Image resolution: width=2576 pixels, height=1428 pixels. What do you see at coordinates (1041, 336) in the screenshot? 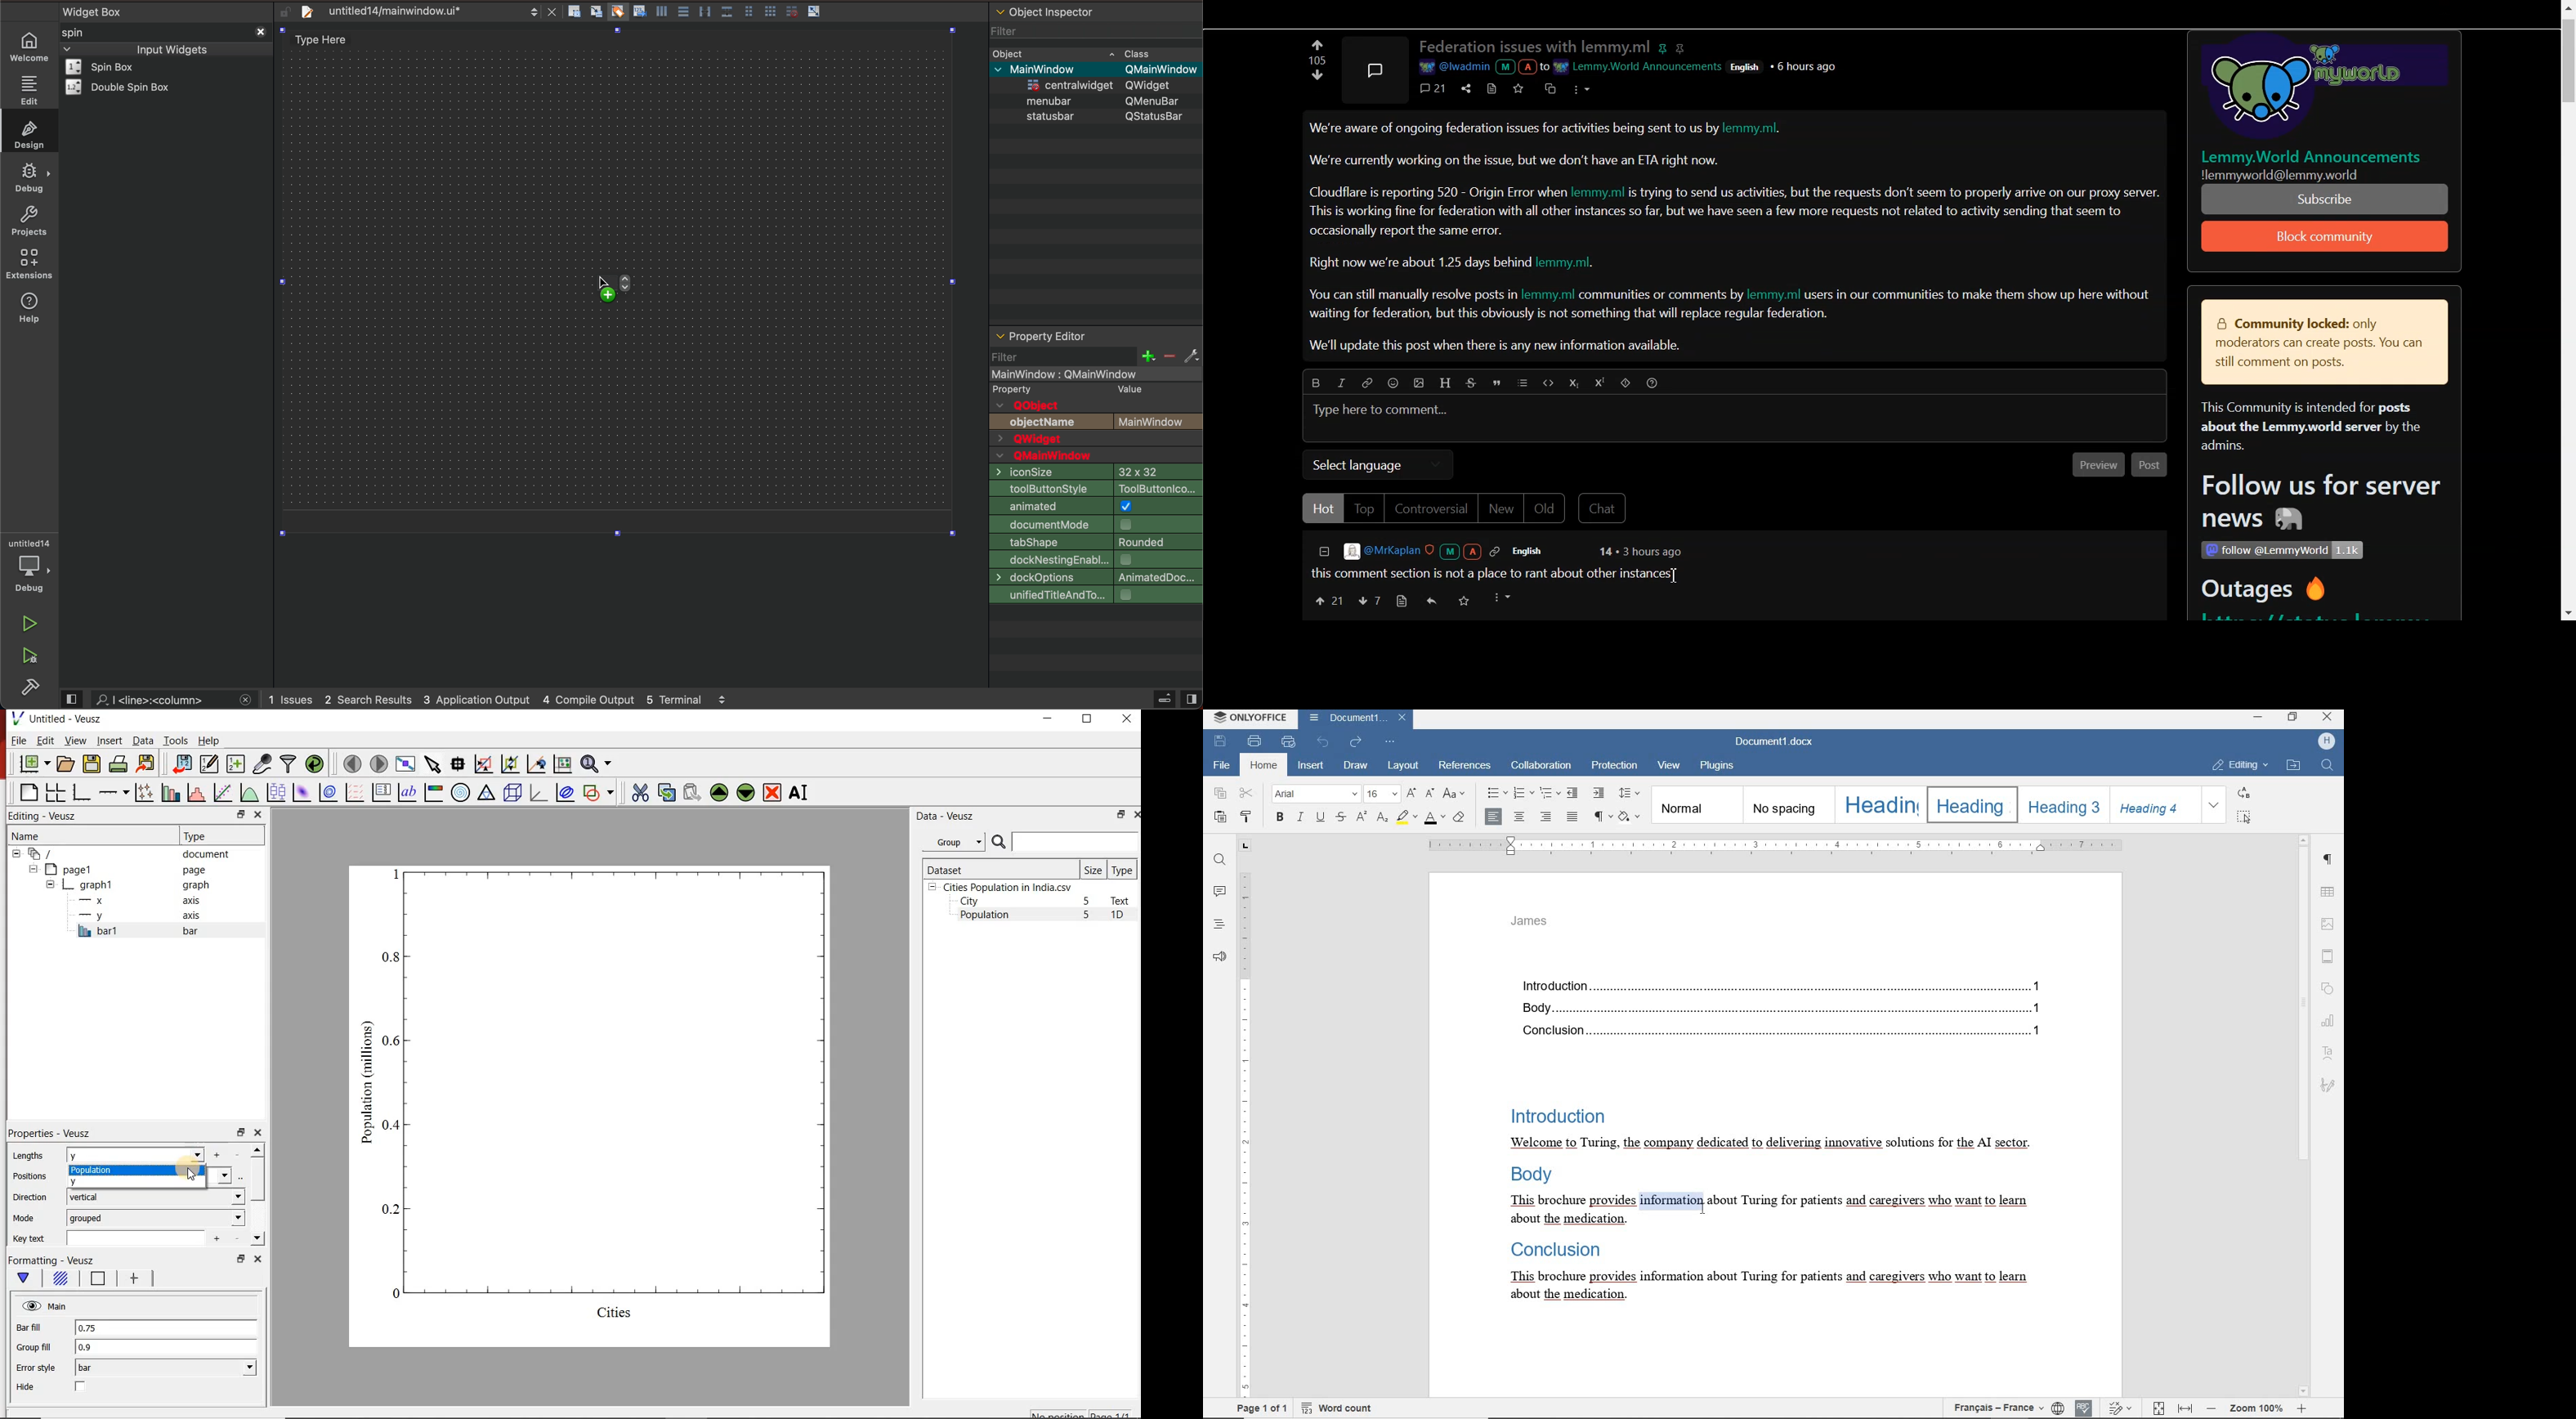
I see `editor` at bounding box center [1041, 336].